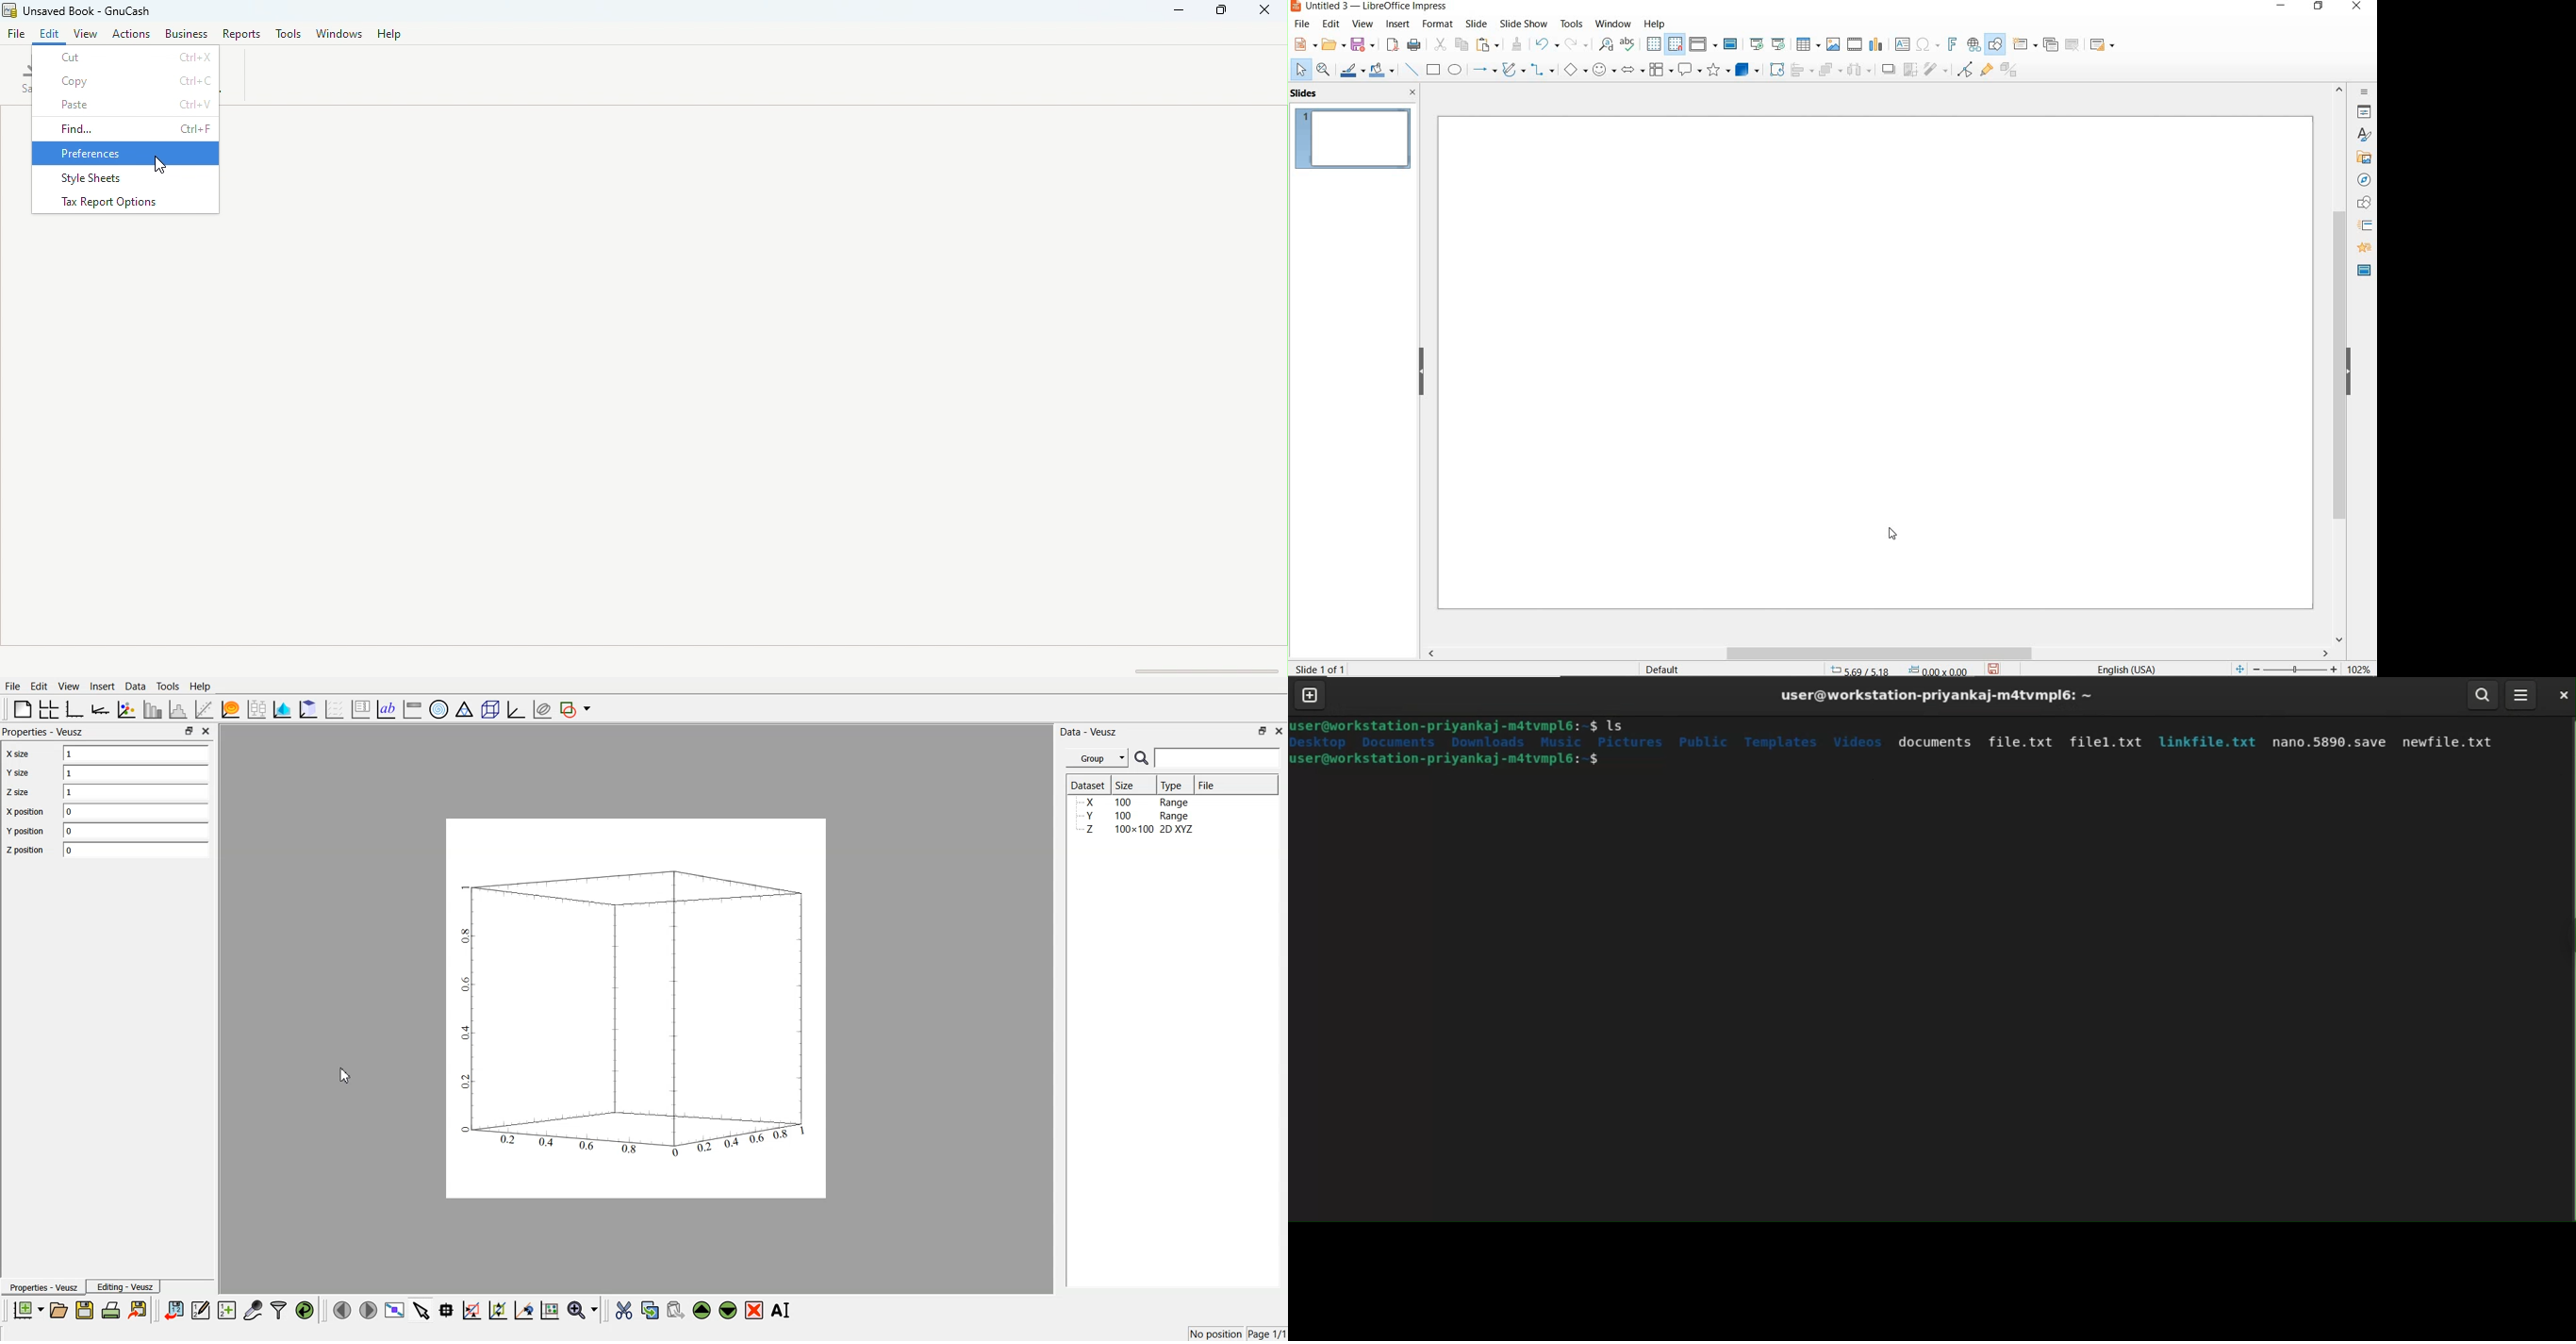  Describe the element at coordinates (2362, 204) in the screenshot. I see `SHAPES` at that location.